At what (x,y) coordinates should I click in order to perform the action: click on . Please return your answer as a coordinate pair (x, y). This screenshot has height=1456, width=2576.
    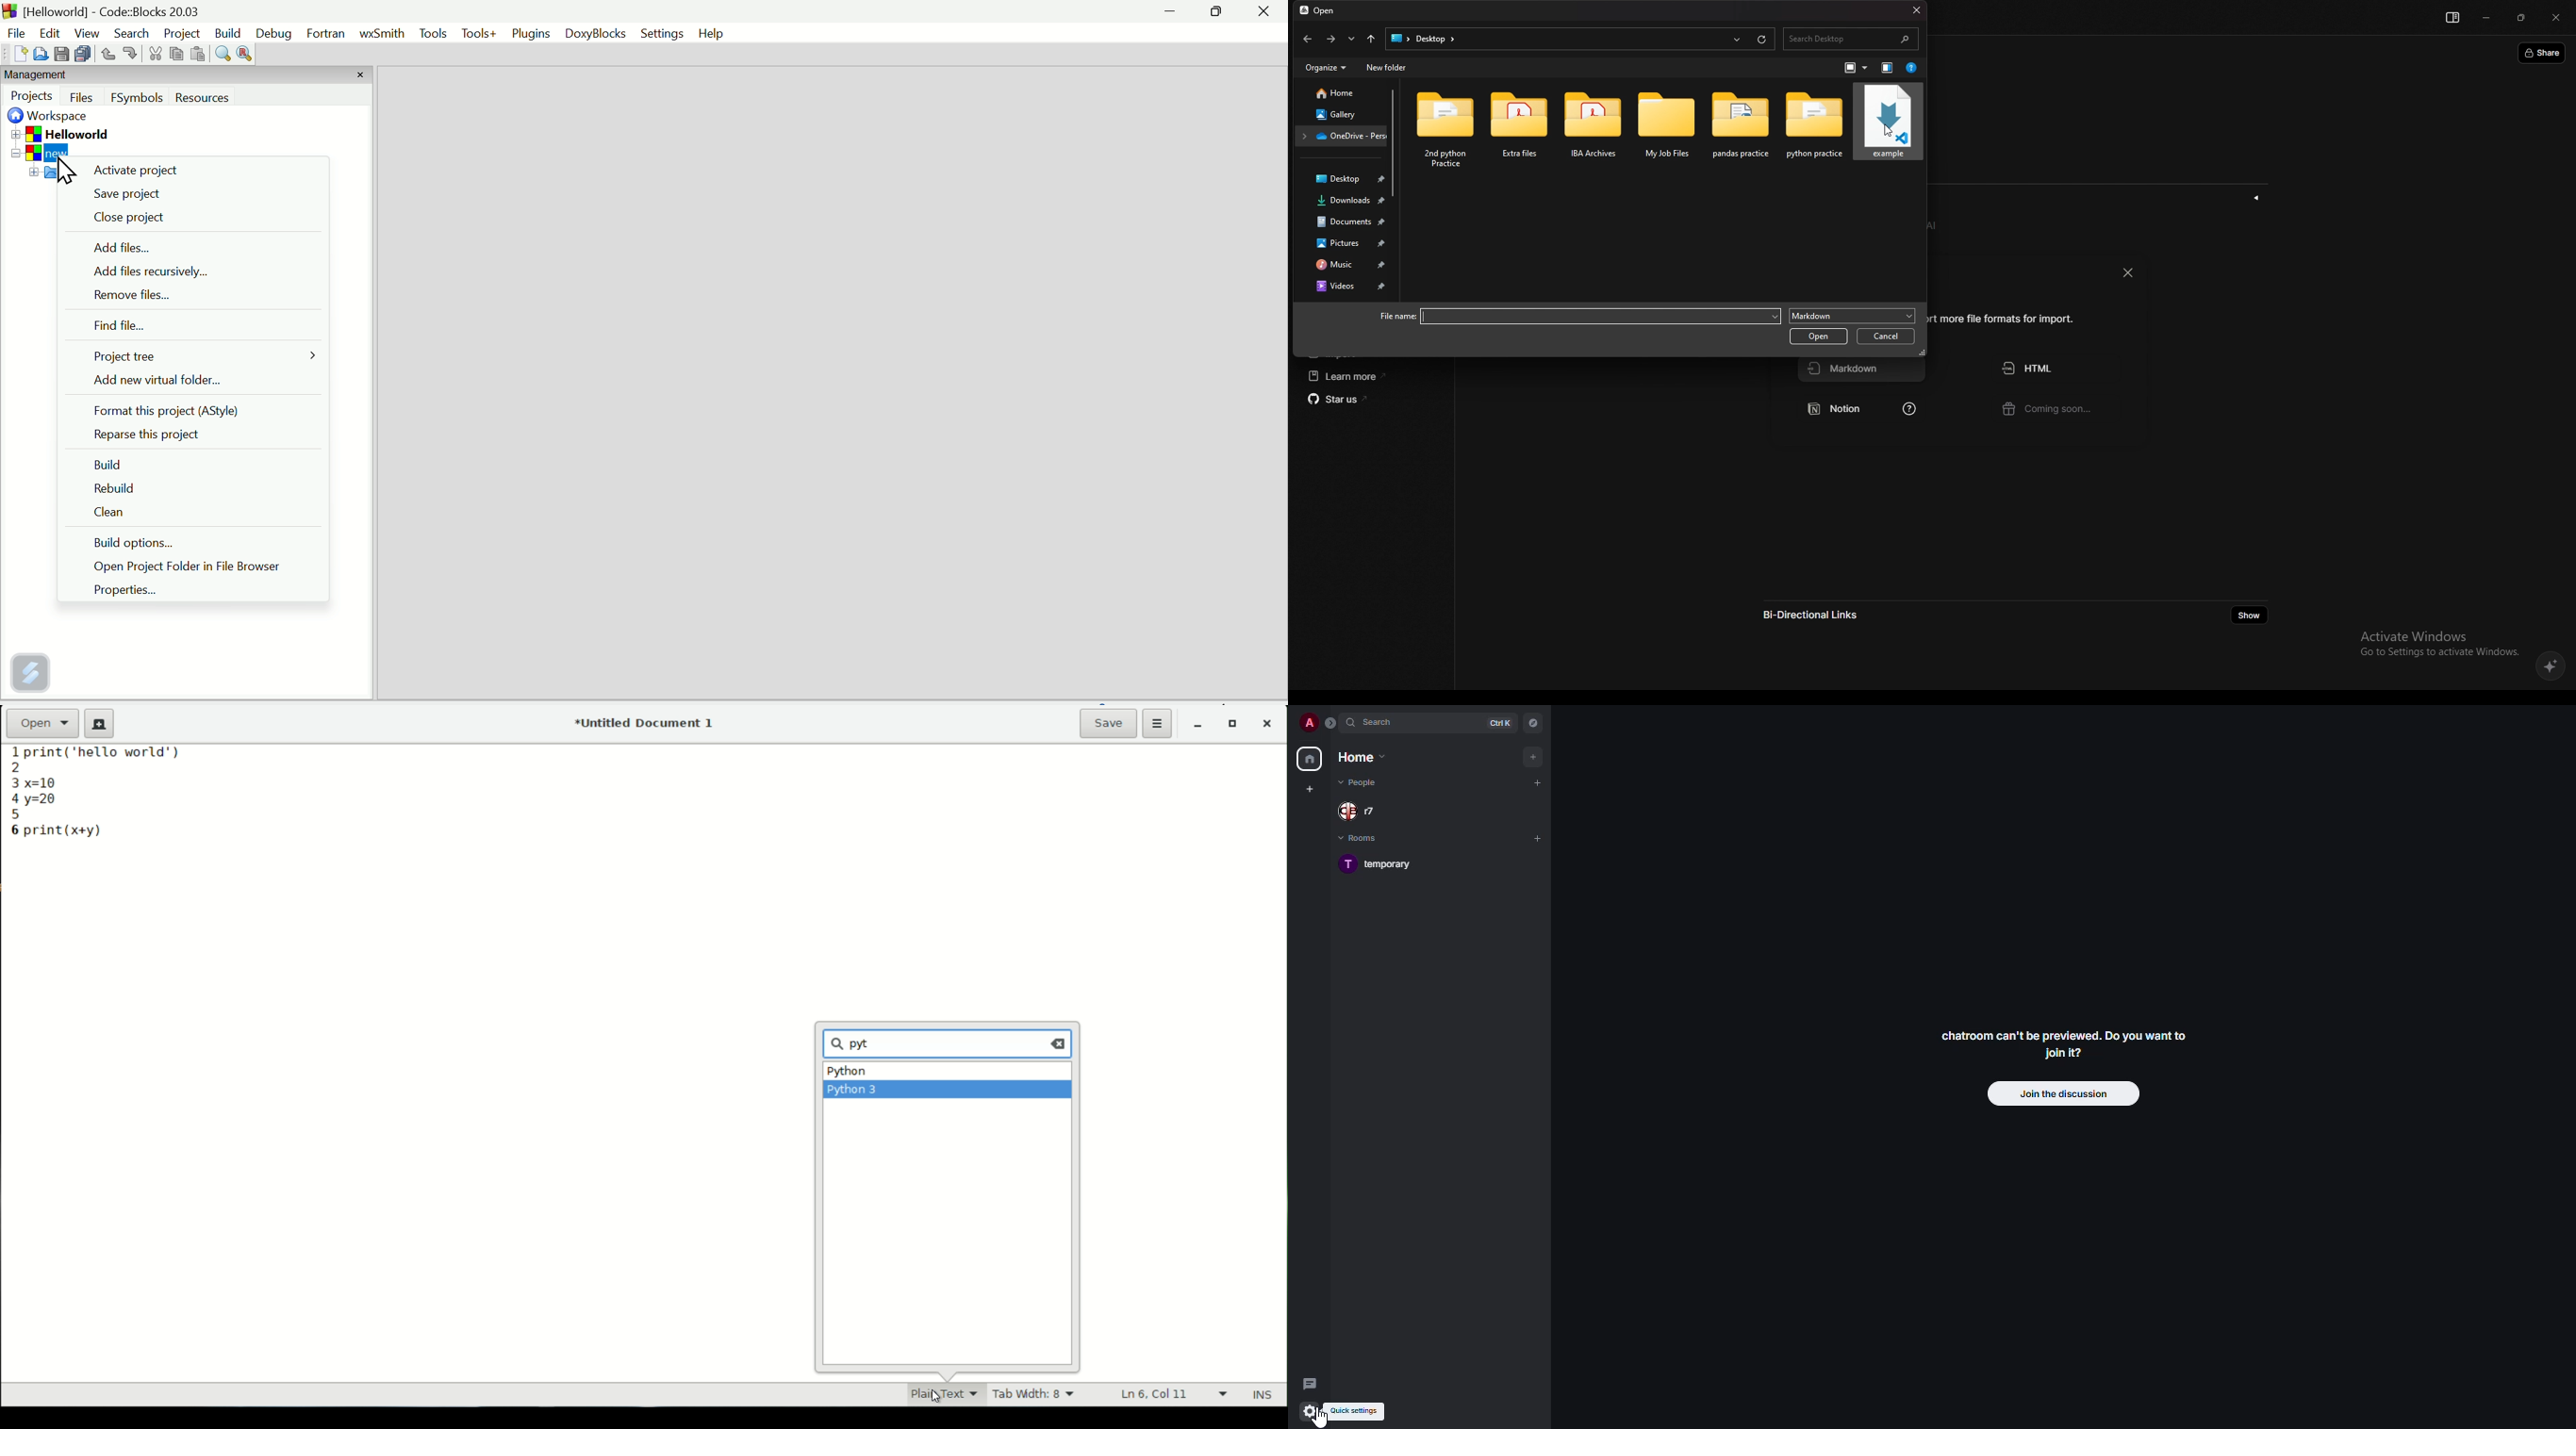
    Looking at the image, I should click on (83, 97).